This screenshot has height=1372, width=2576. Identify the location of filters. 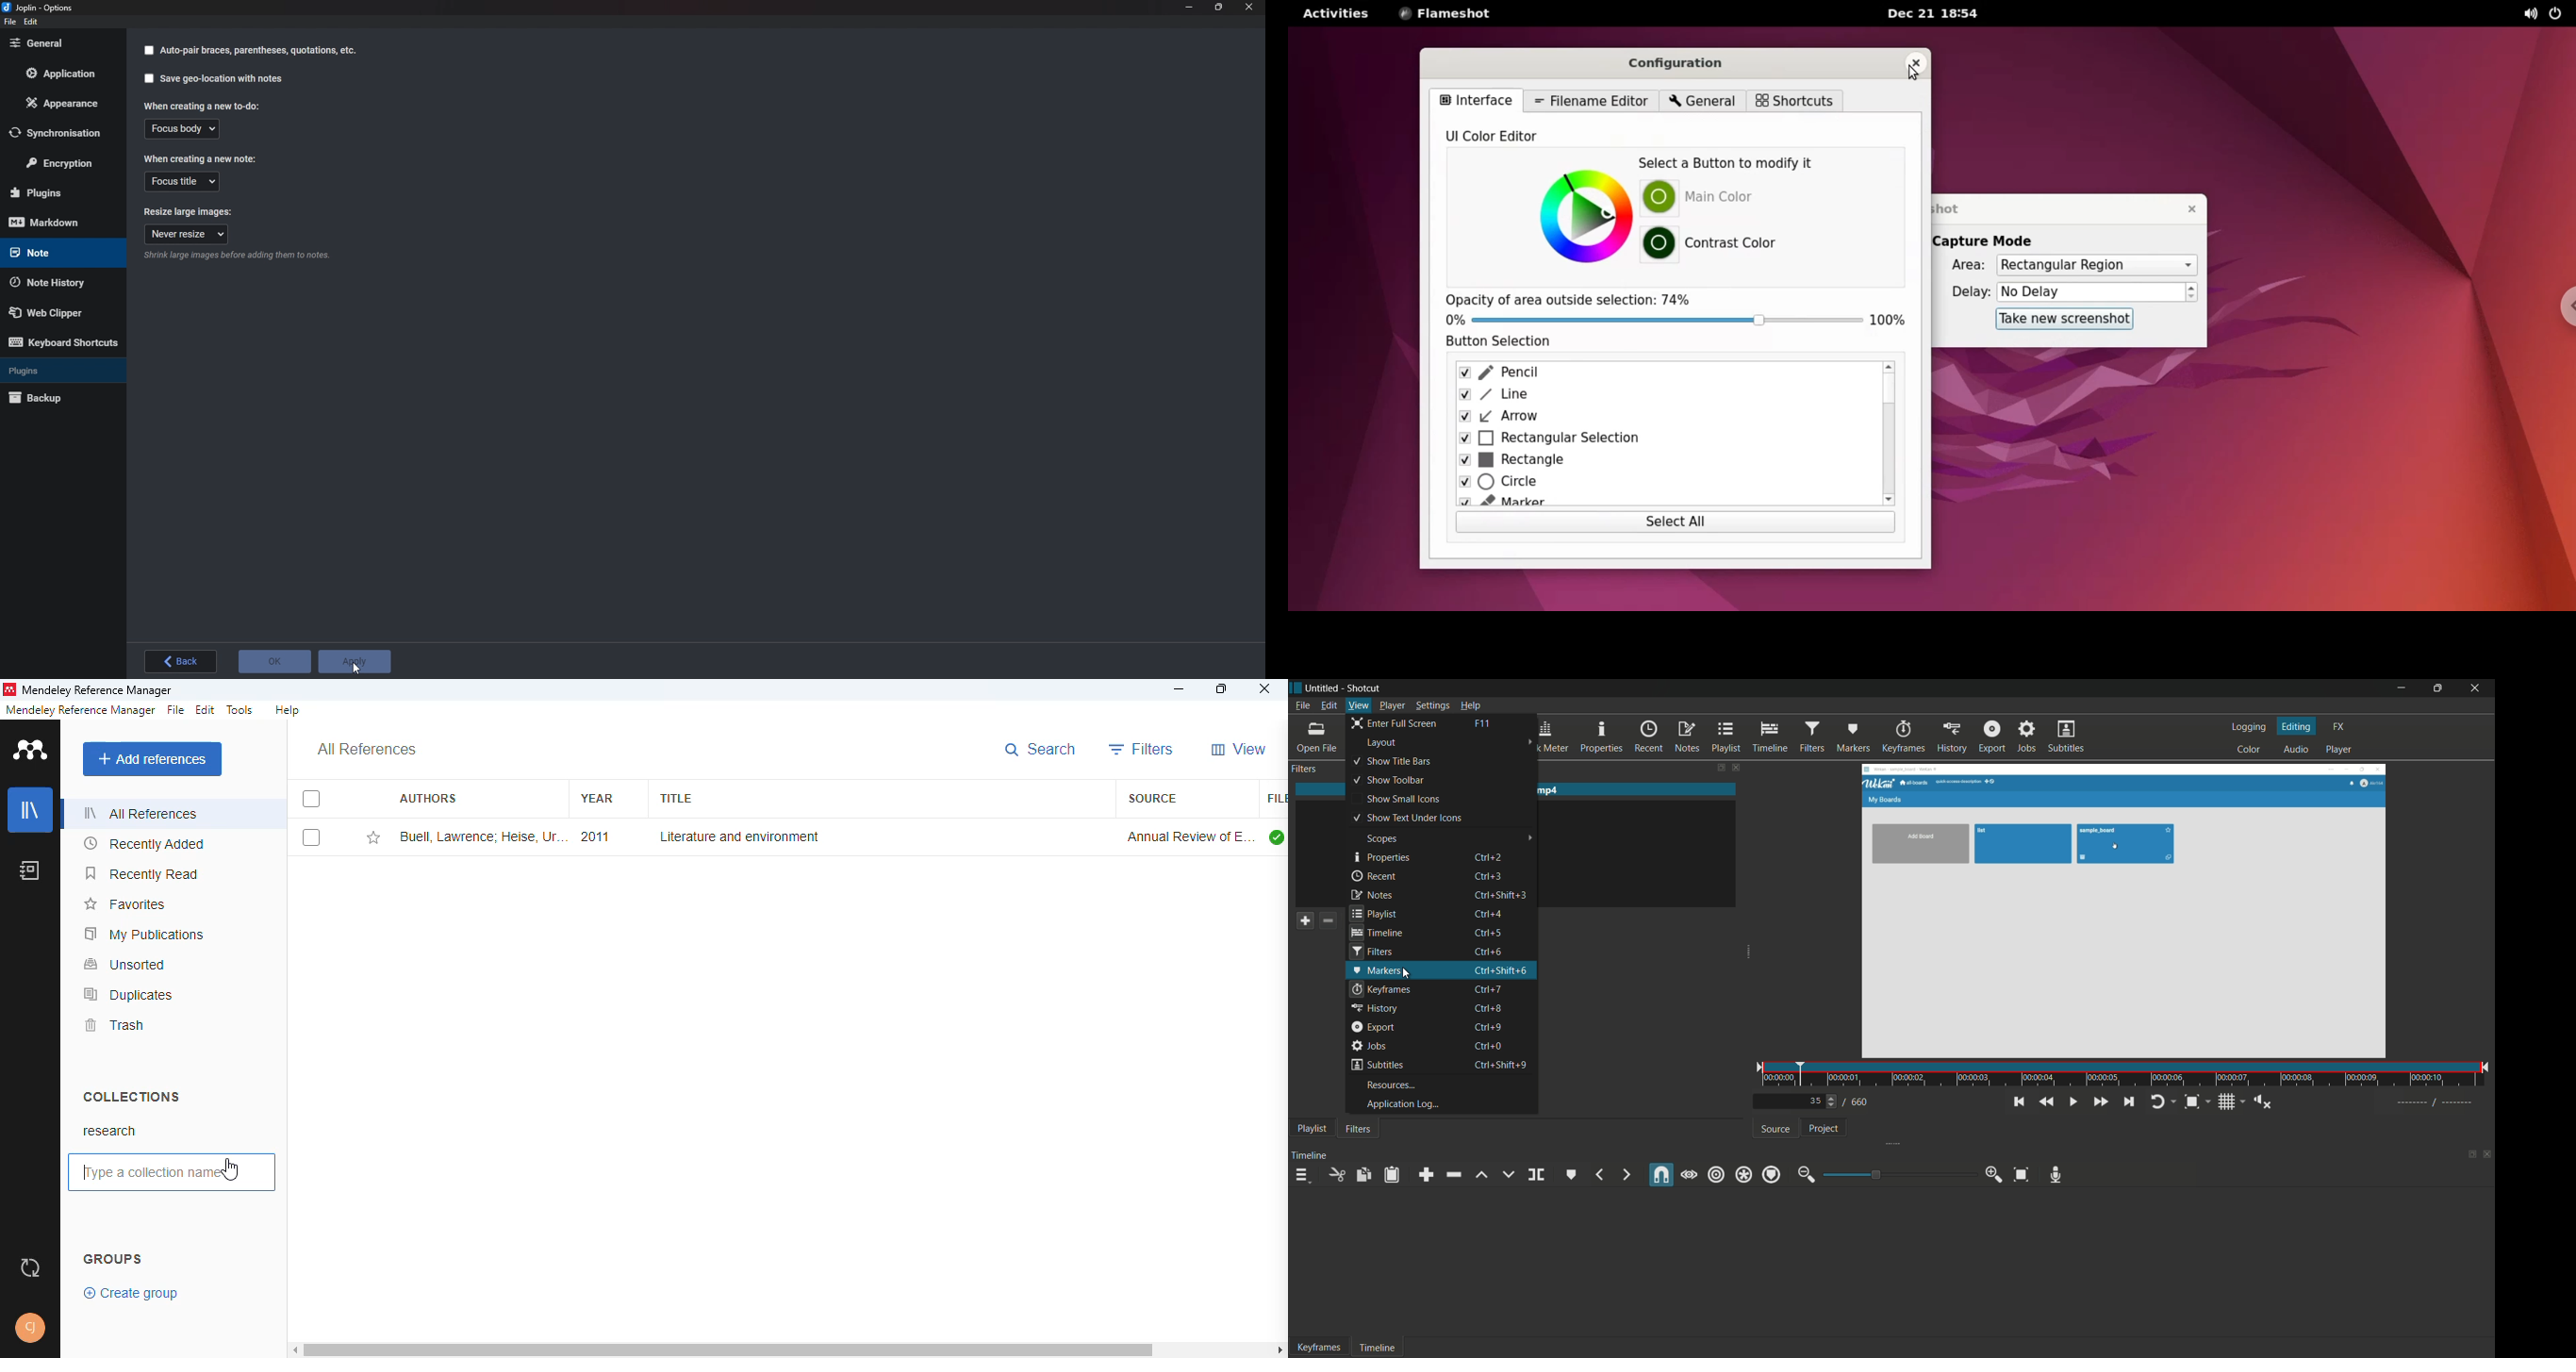
(1370, 952).